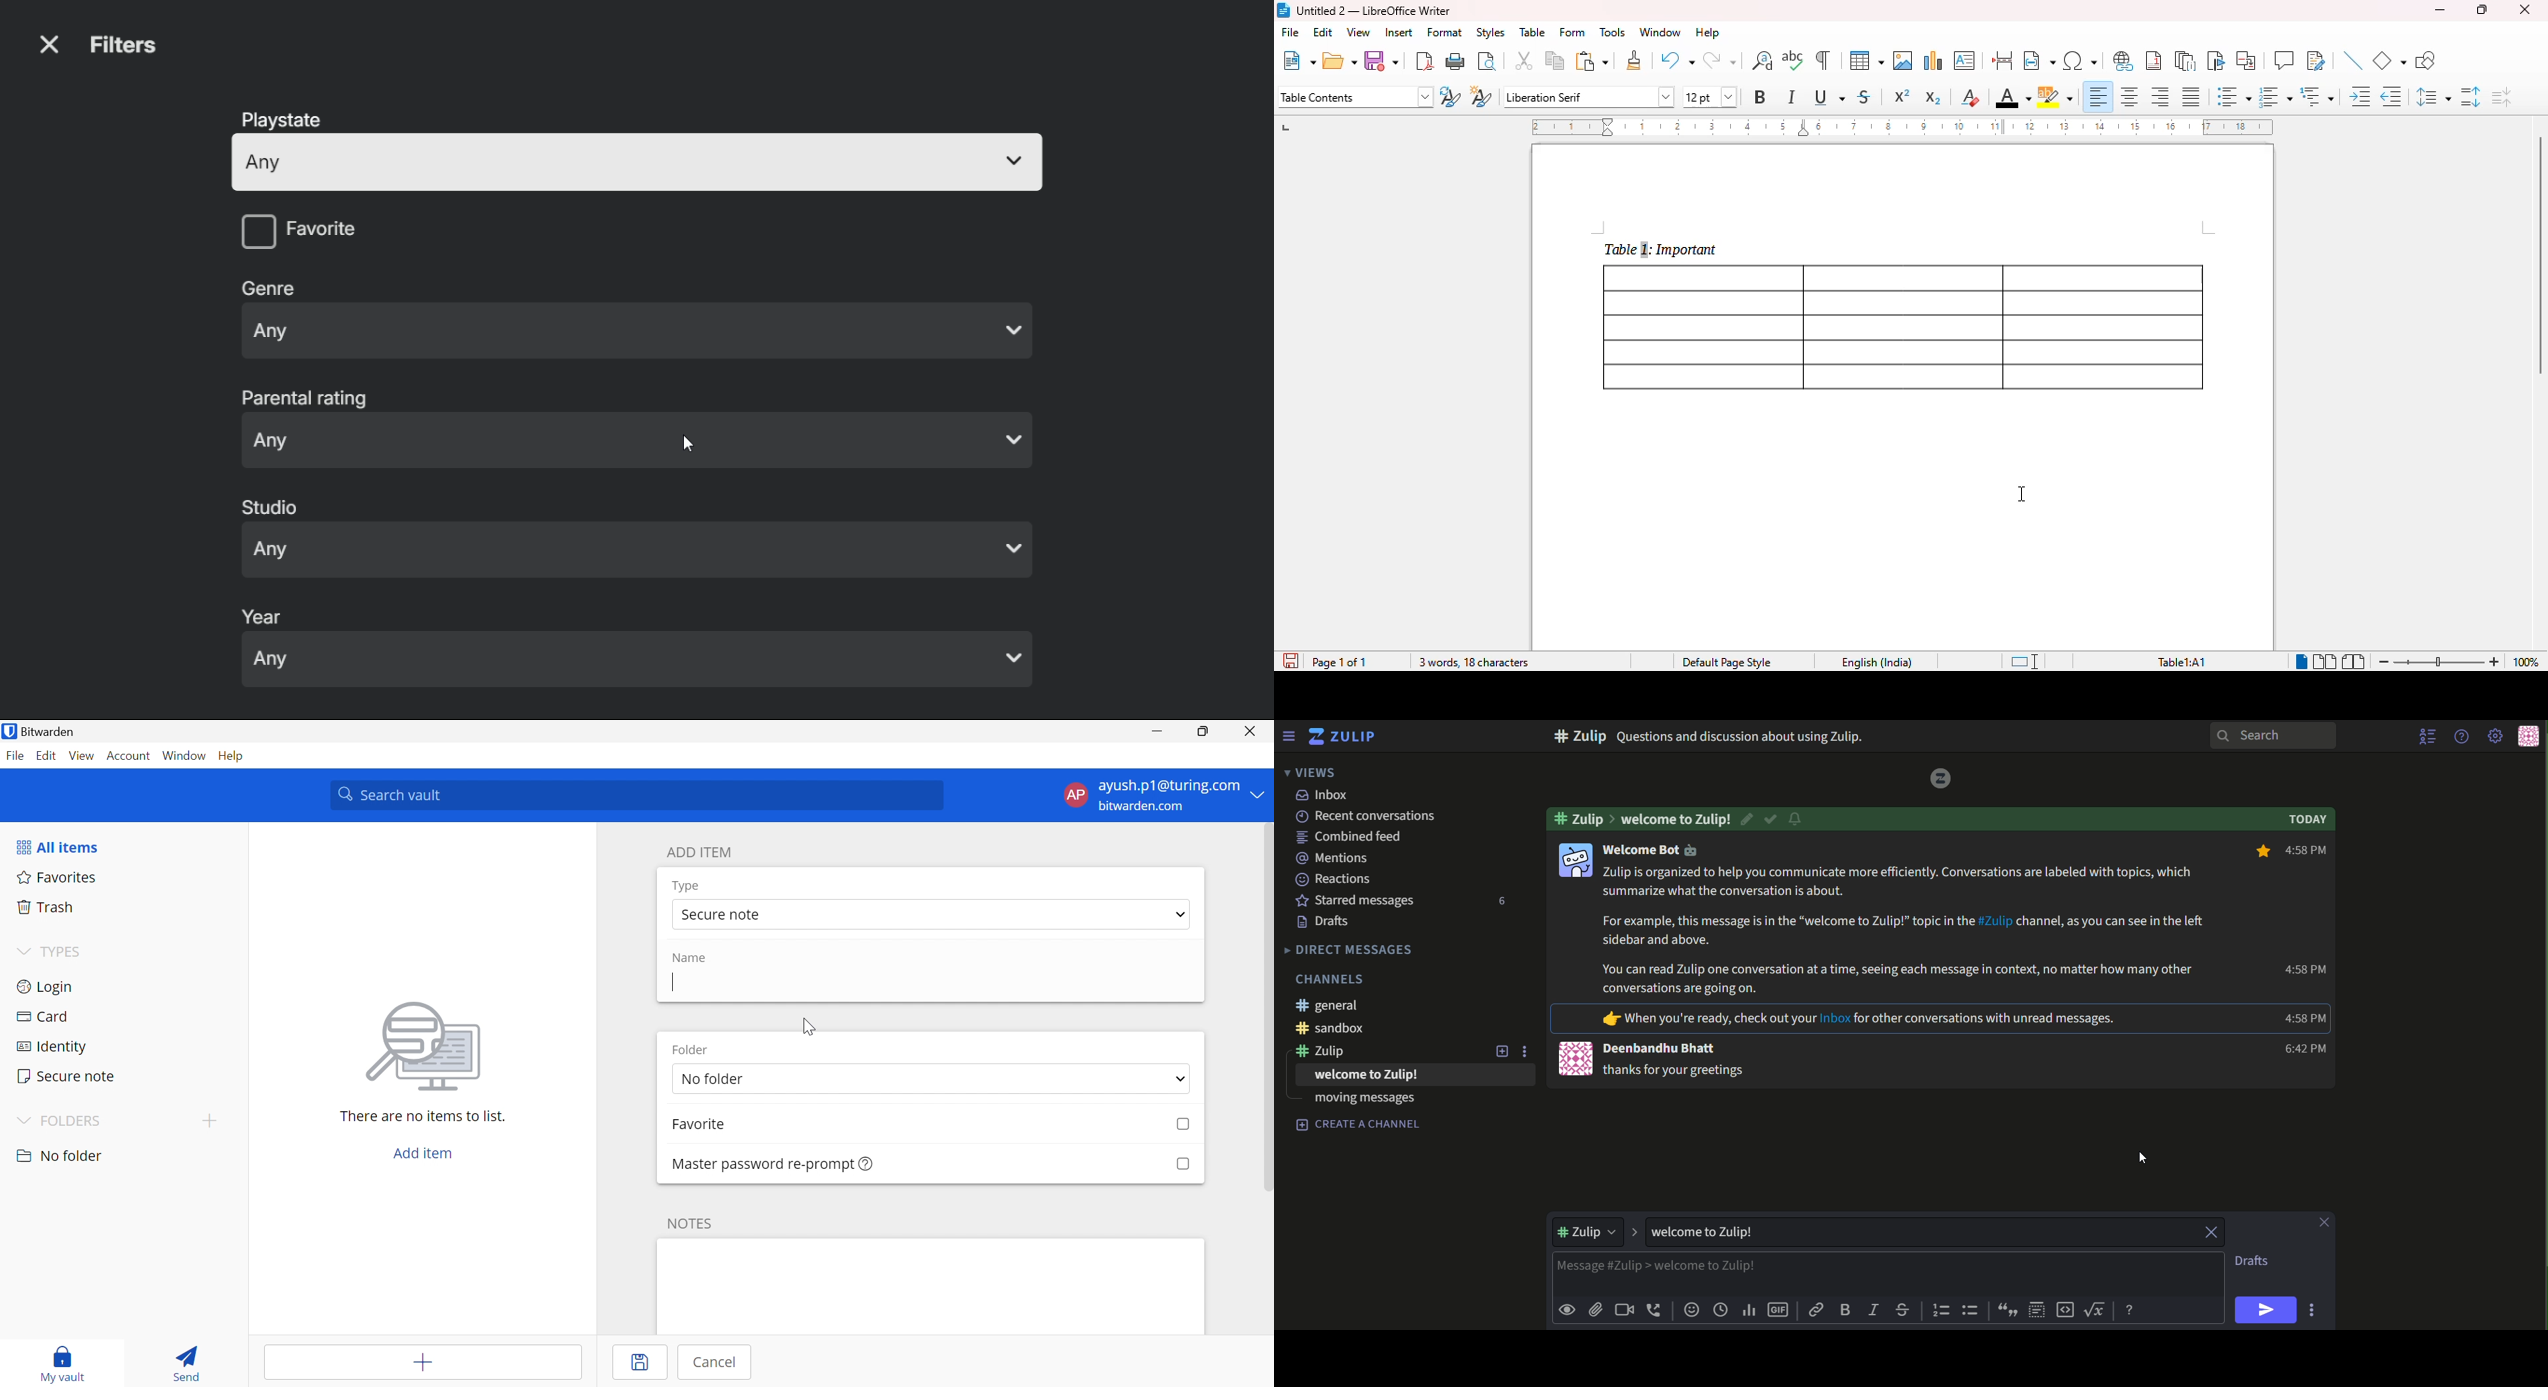 The height and width of the screenshot is (1400, 2548). What do you see at coordinates (2537, 256) in the screenshot?
I see `vertical scroll bar` at bounding box center [2537, 256].